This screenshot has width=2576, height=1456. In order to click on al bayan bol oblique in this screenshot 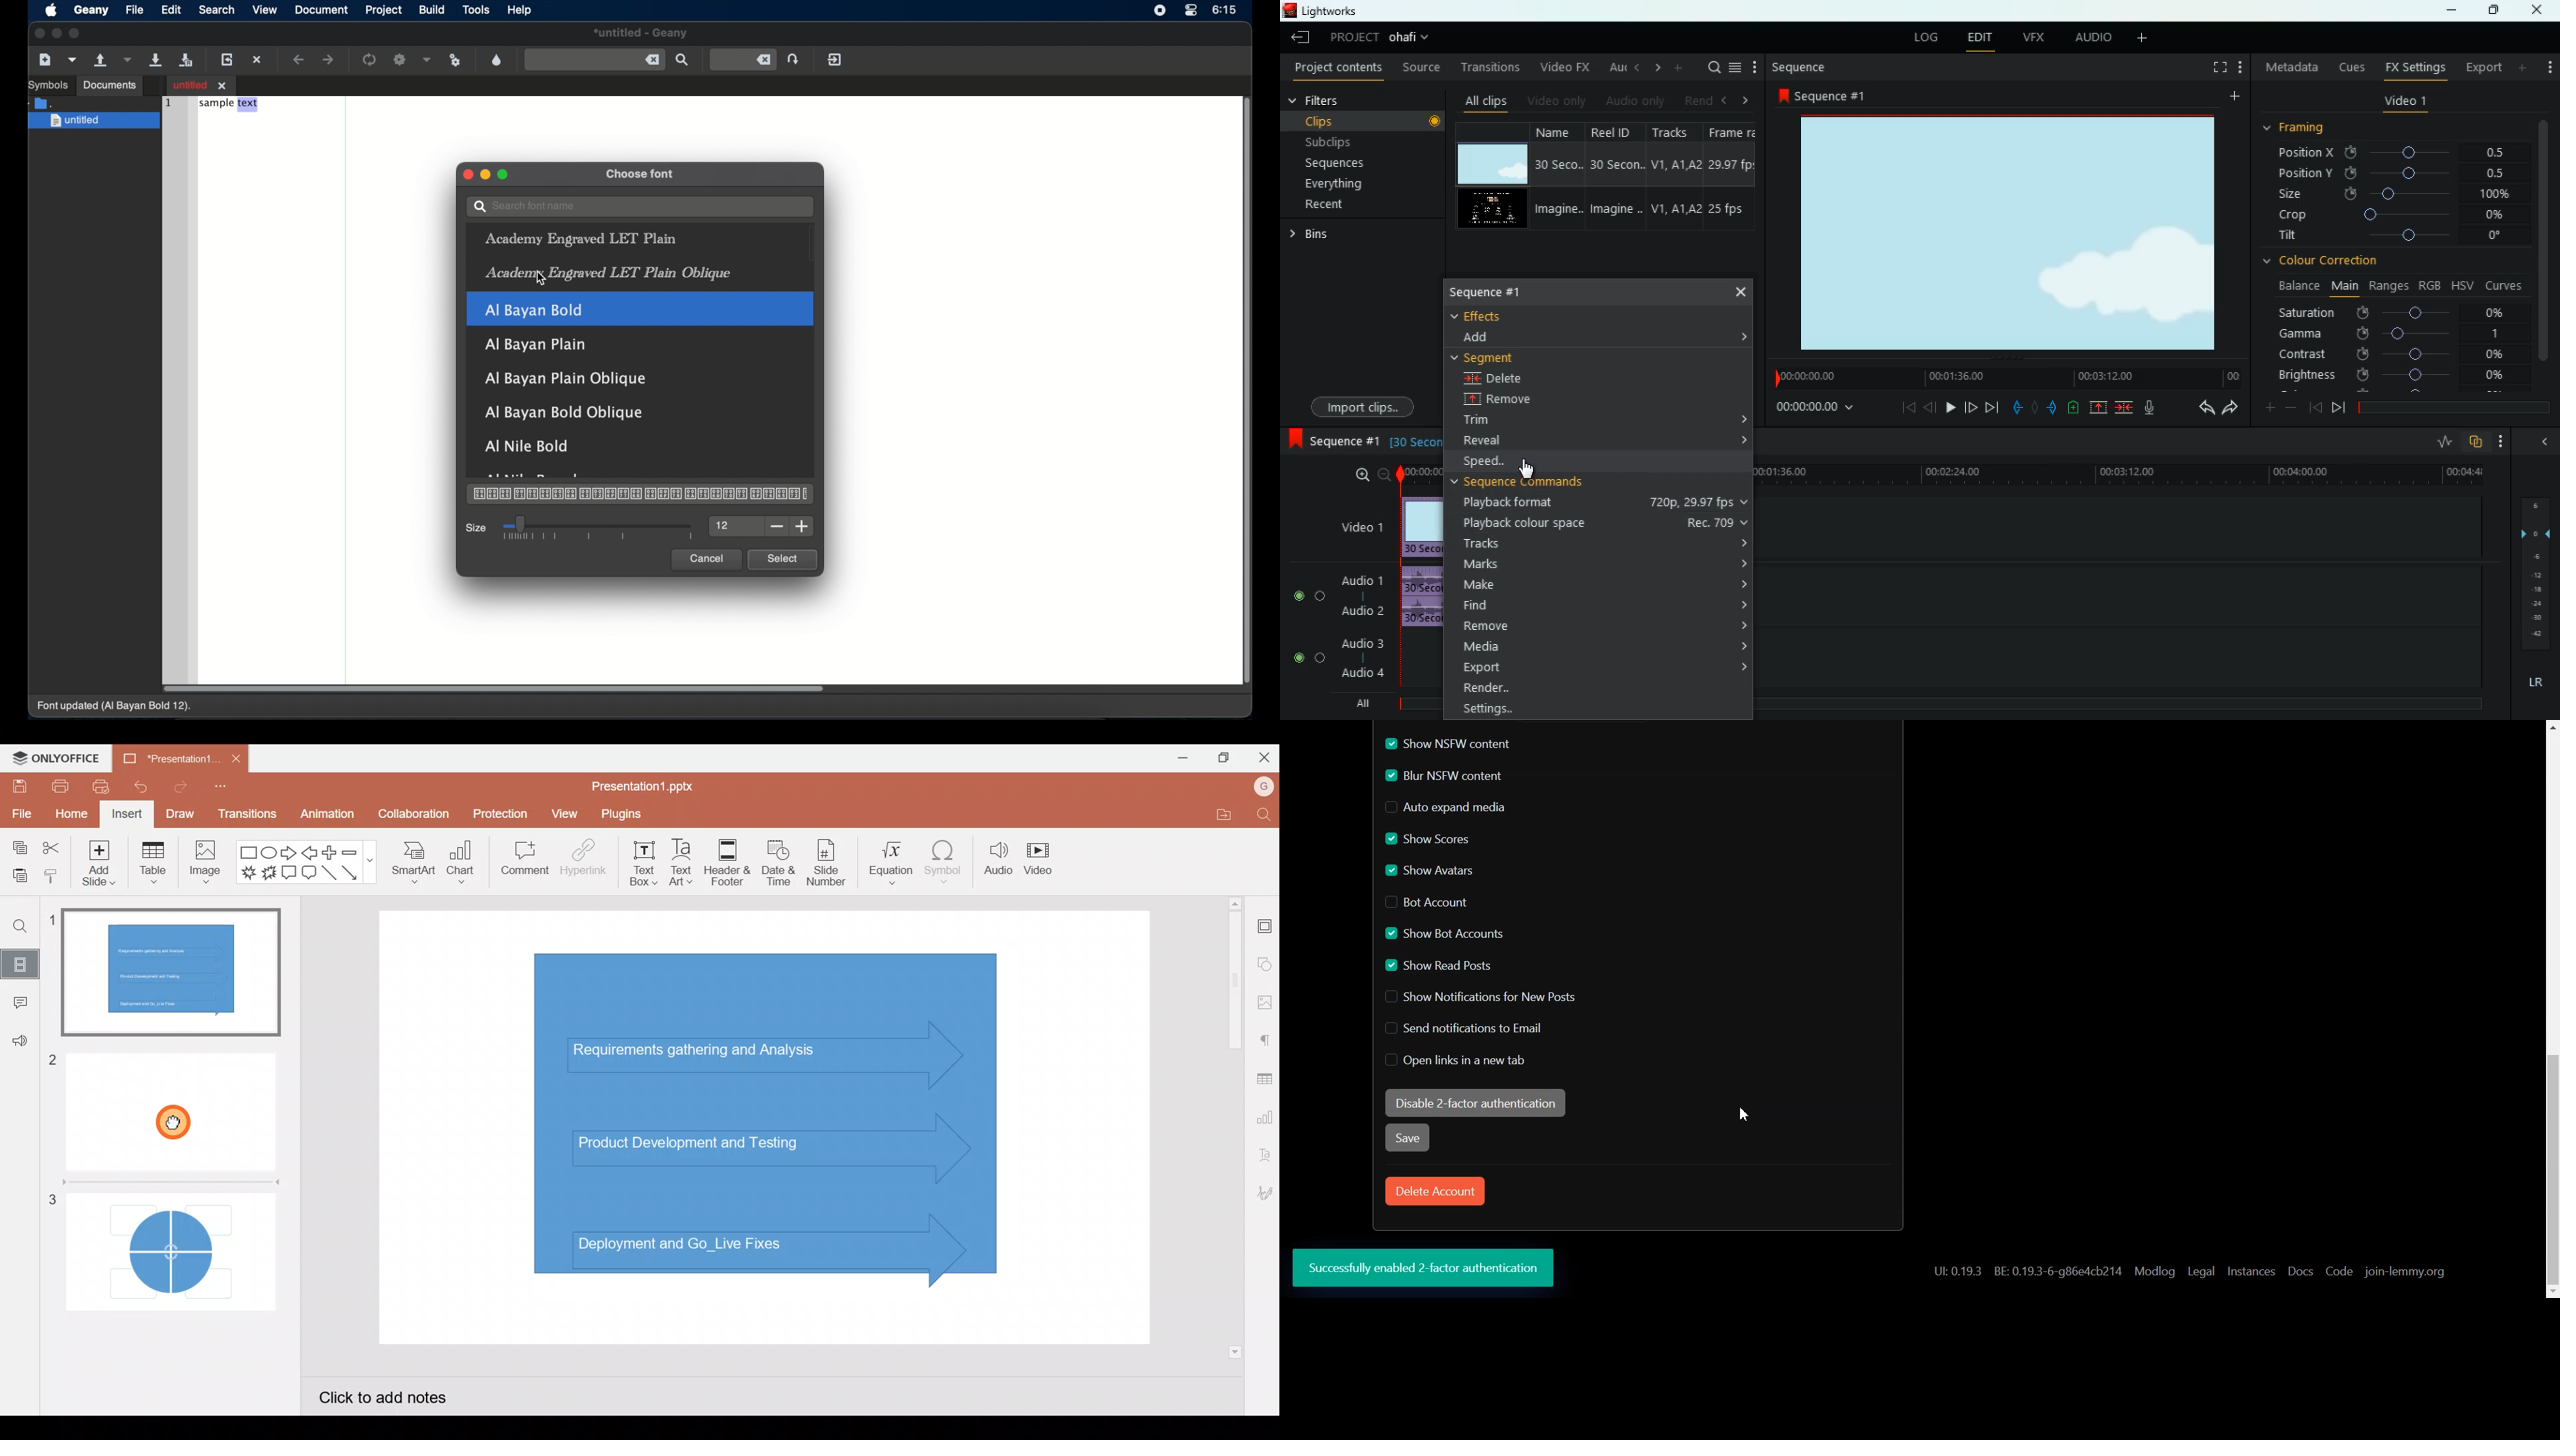, I will do `click(561, 413)`.